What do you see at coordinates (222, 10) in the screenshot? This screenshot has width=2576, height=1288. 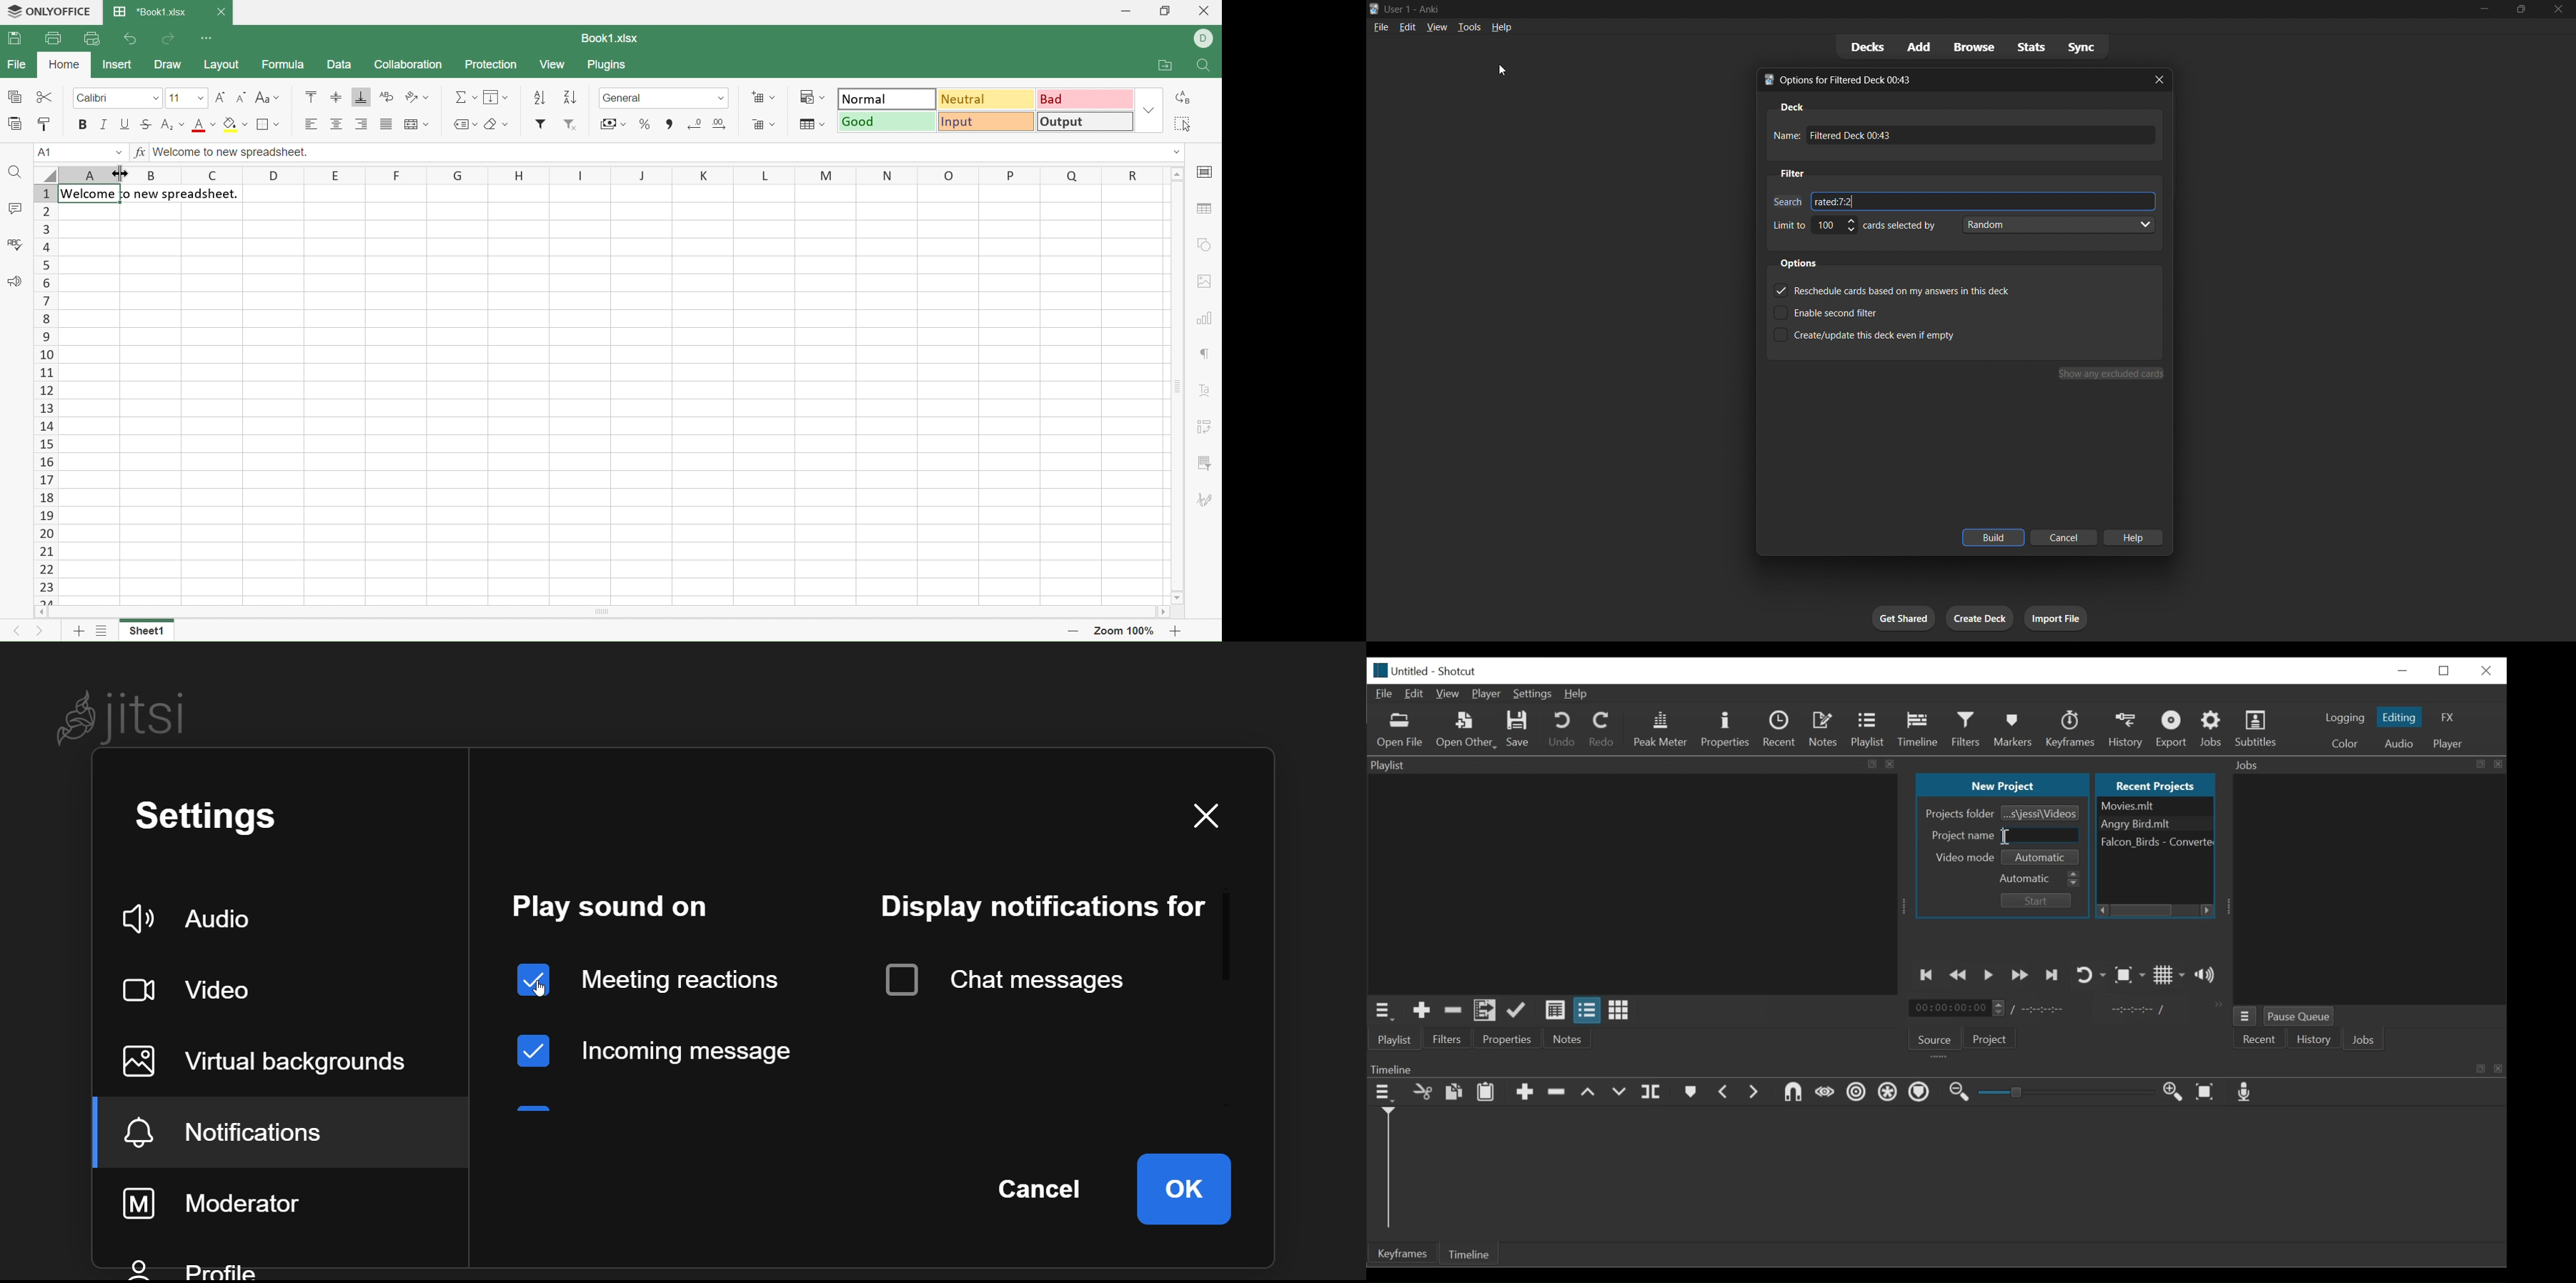 I see `Close` at bounding box center [222, 10].